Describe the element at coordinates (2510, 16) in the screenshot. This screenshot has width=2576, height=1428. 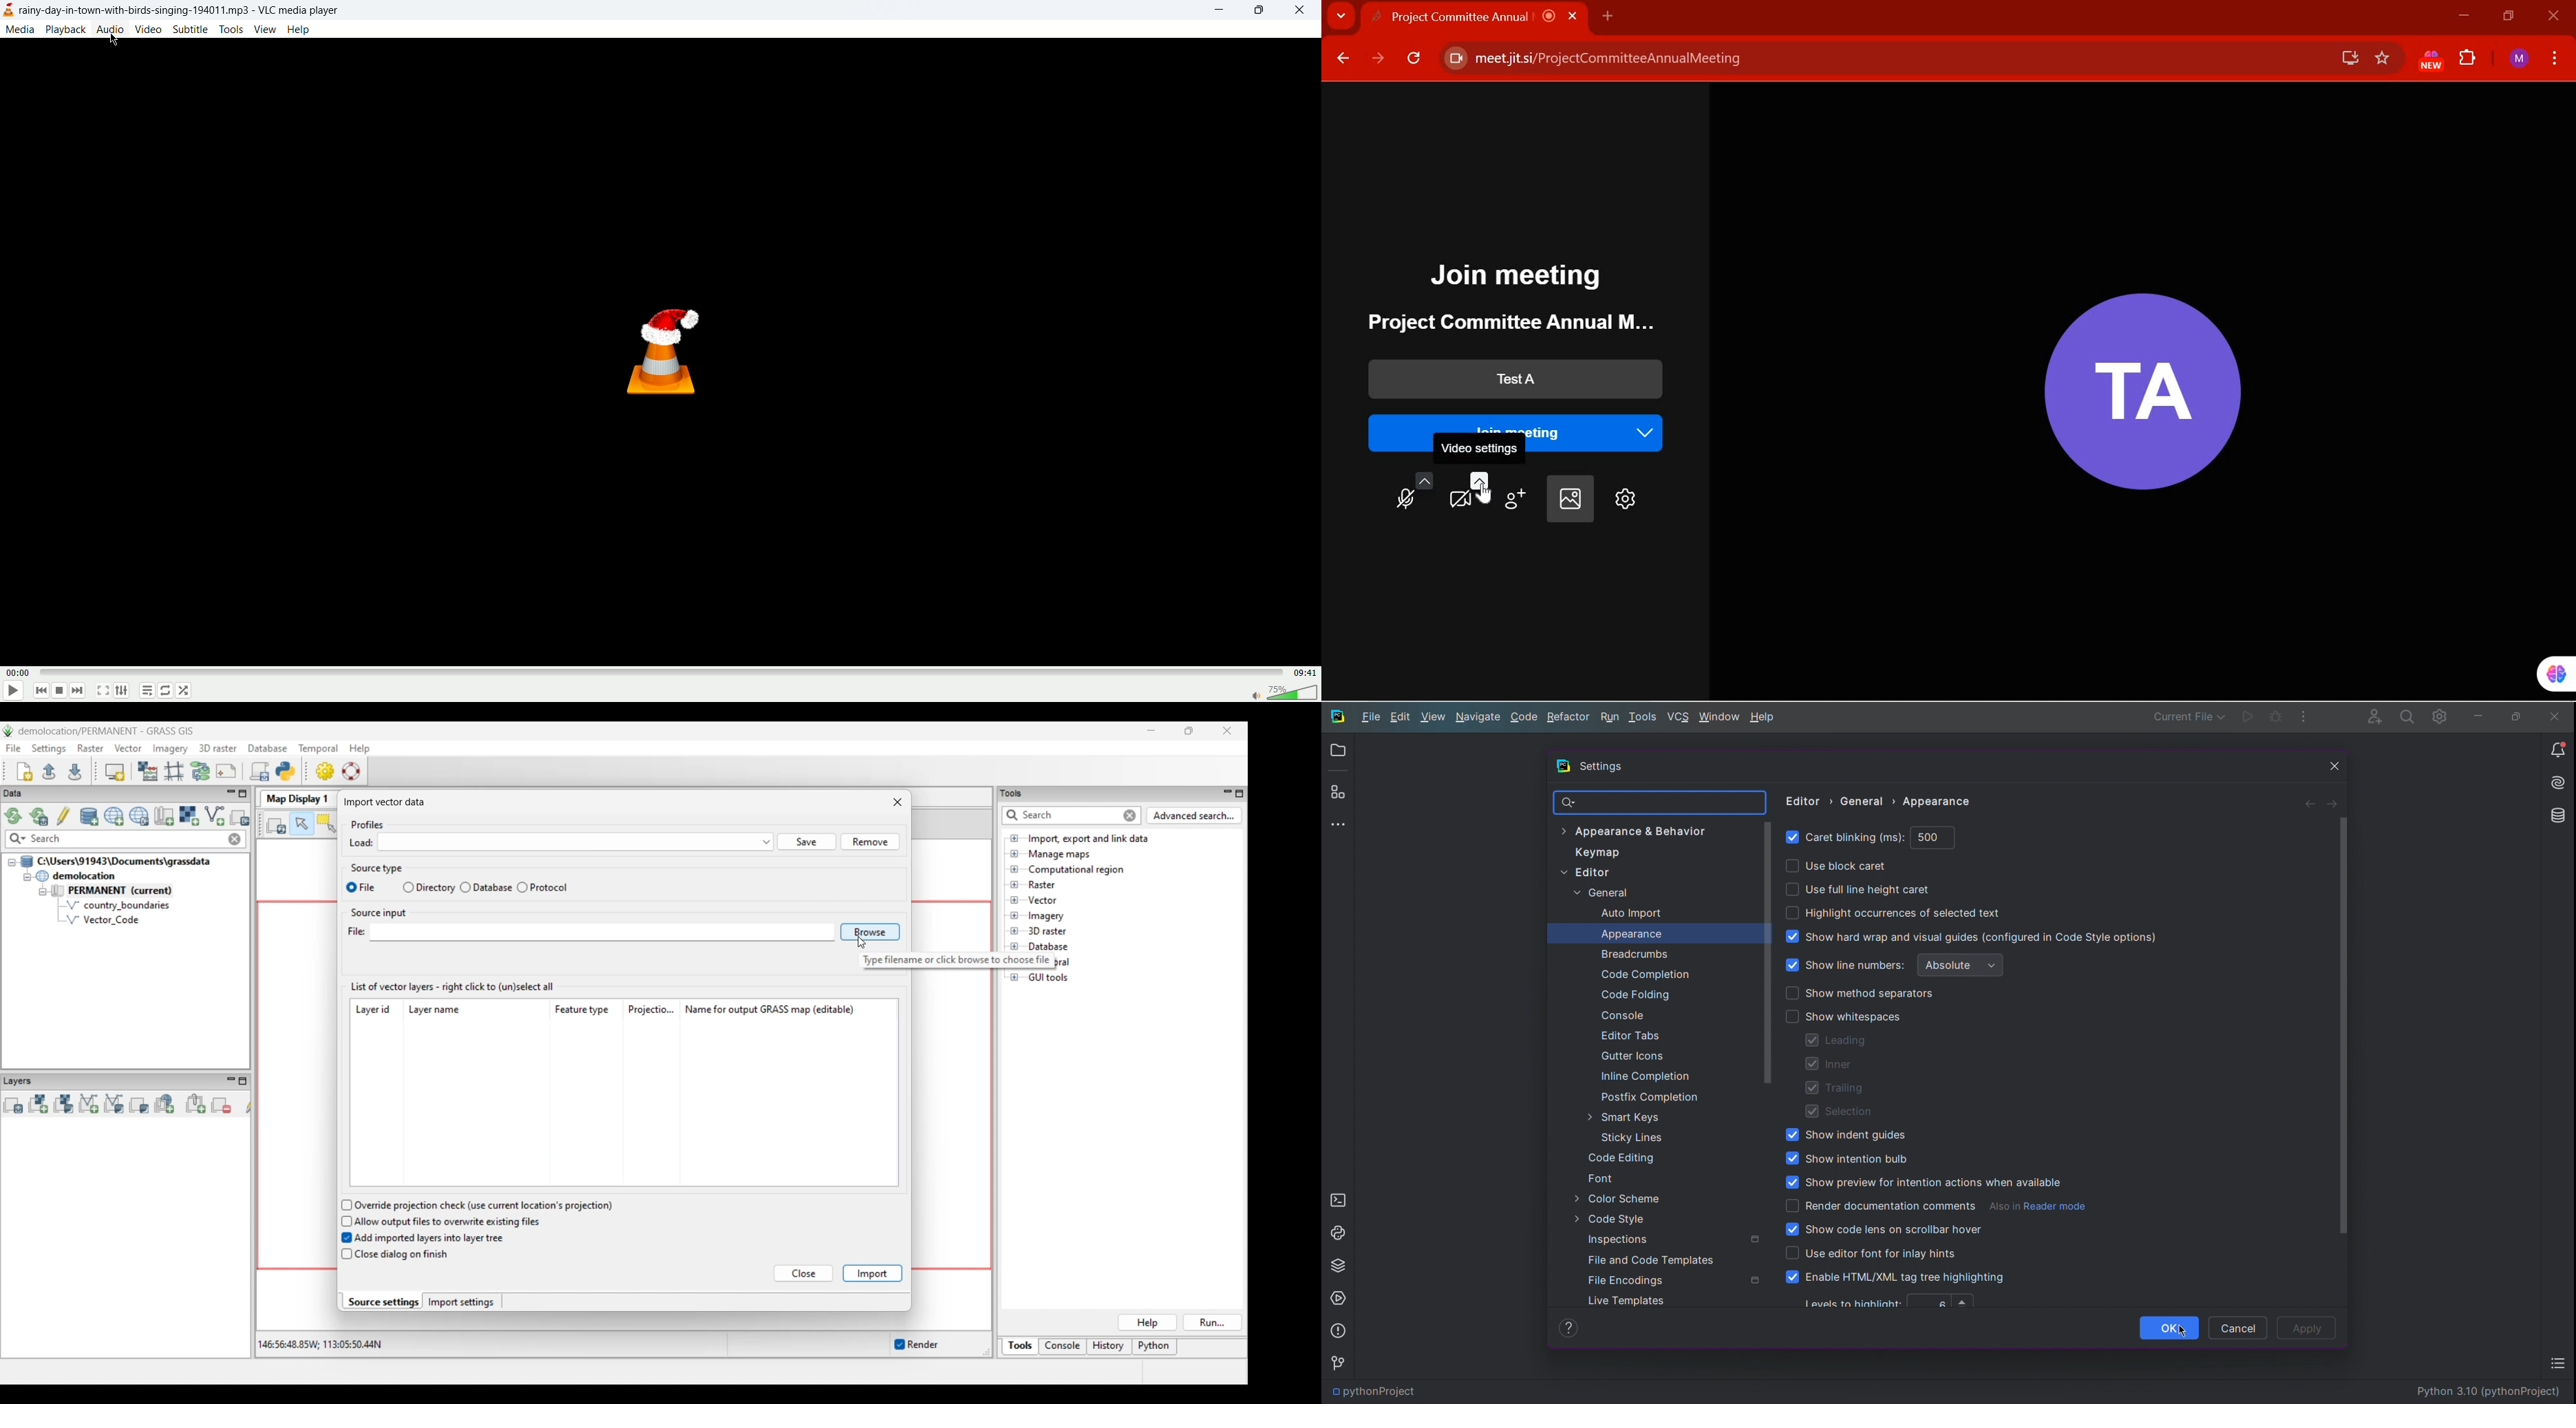
I see `RESTORE DOWN` at that location.